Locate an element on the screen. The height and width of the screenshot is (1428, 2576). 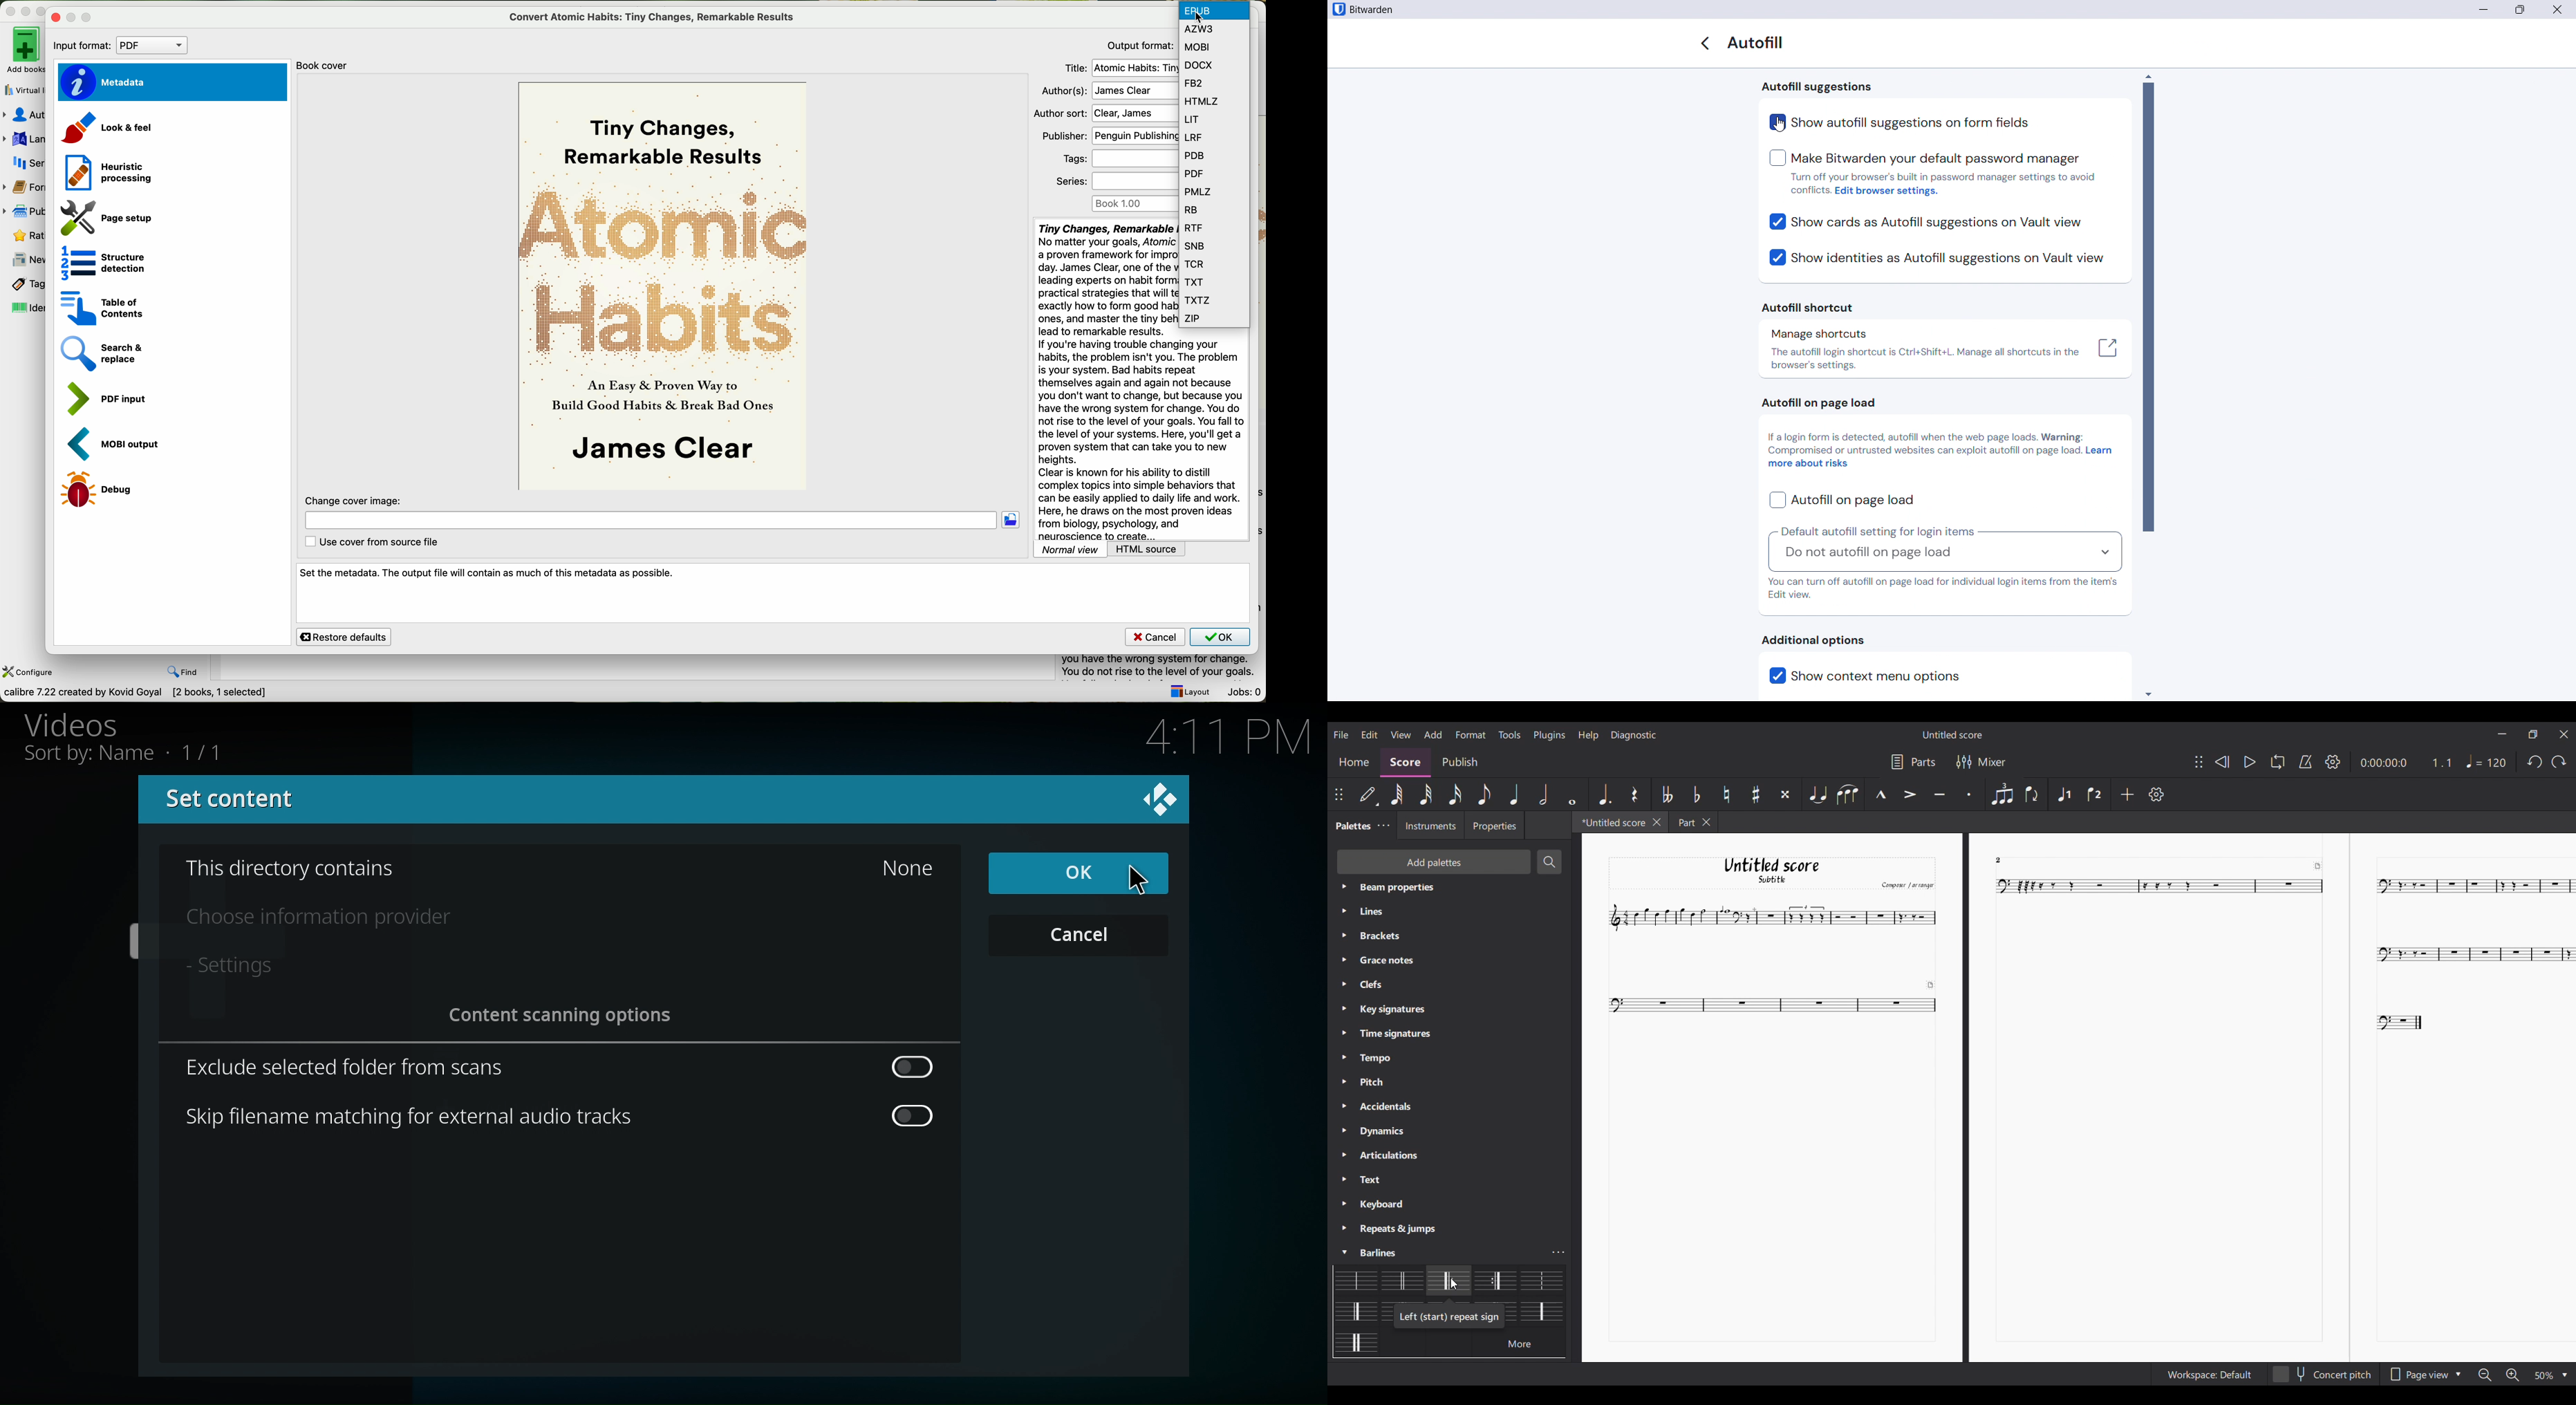
Add is located at coordinates (2127, 794).